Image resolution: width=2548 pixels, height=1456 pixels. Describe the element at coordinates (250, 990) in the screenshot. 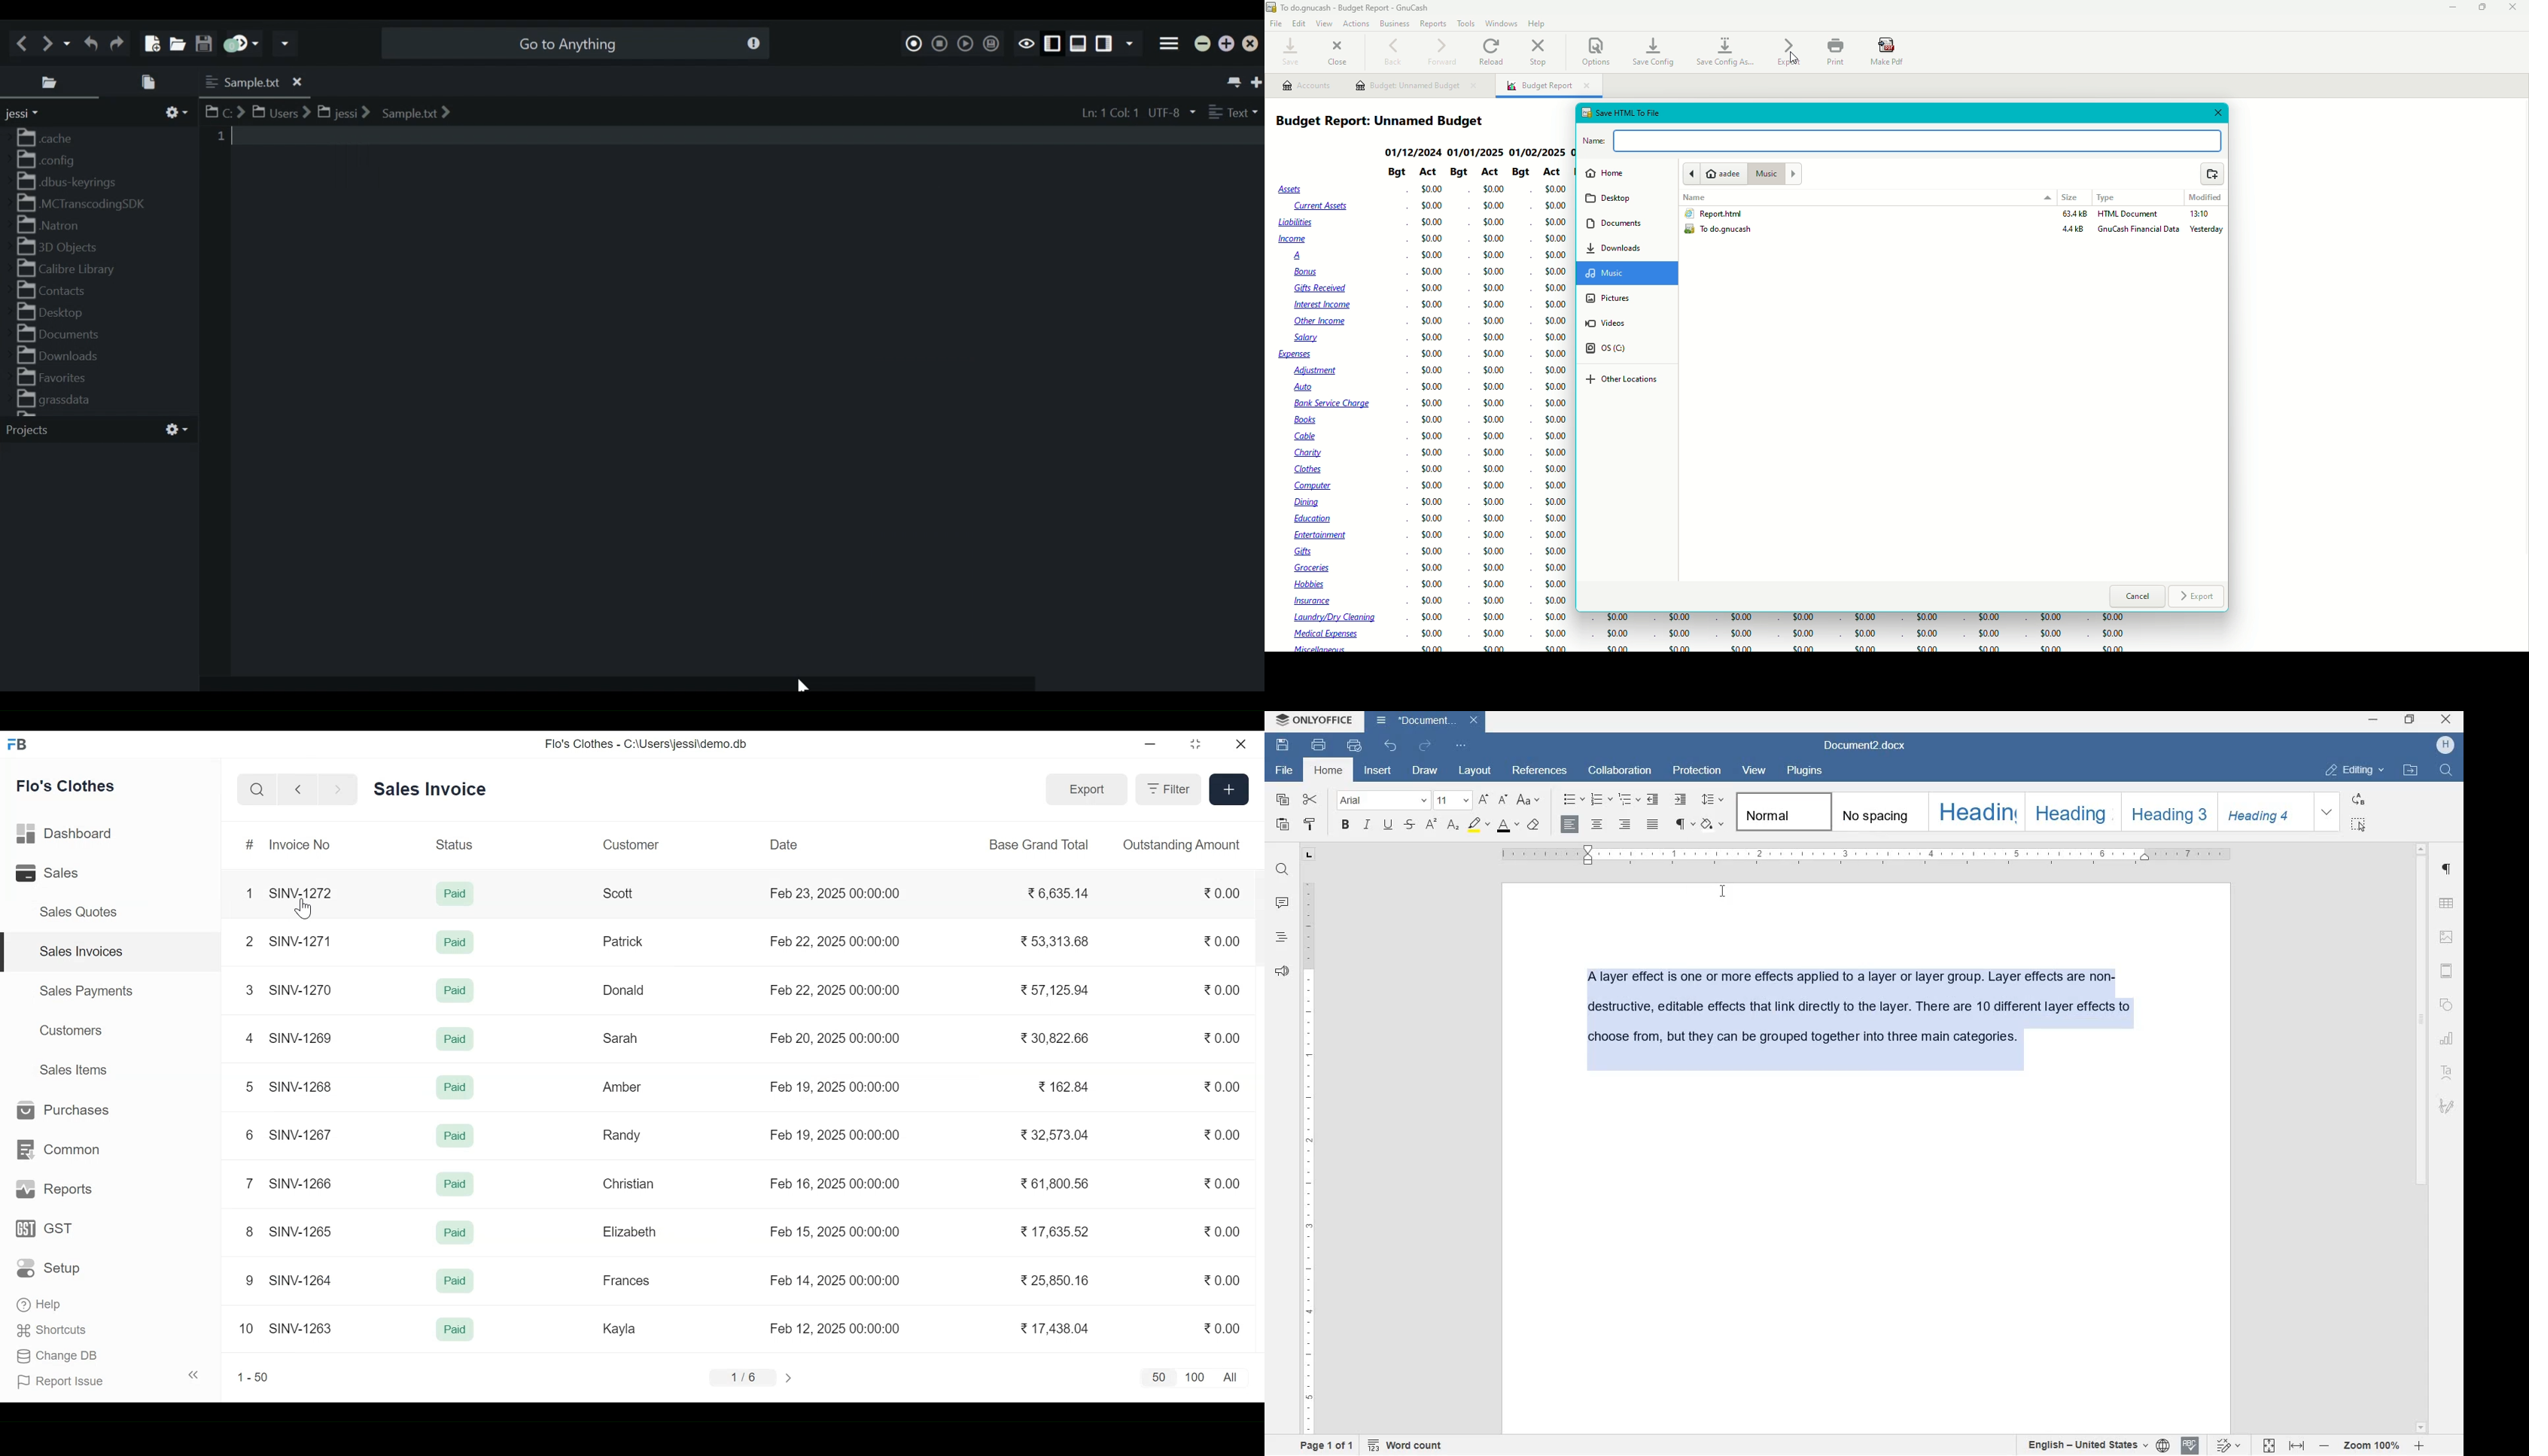

I see `3` at that location.